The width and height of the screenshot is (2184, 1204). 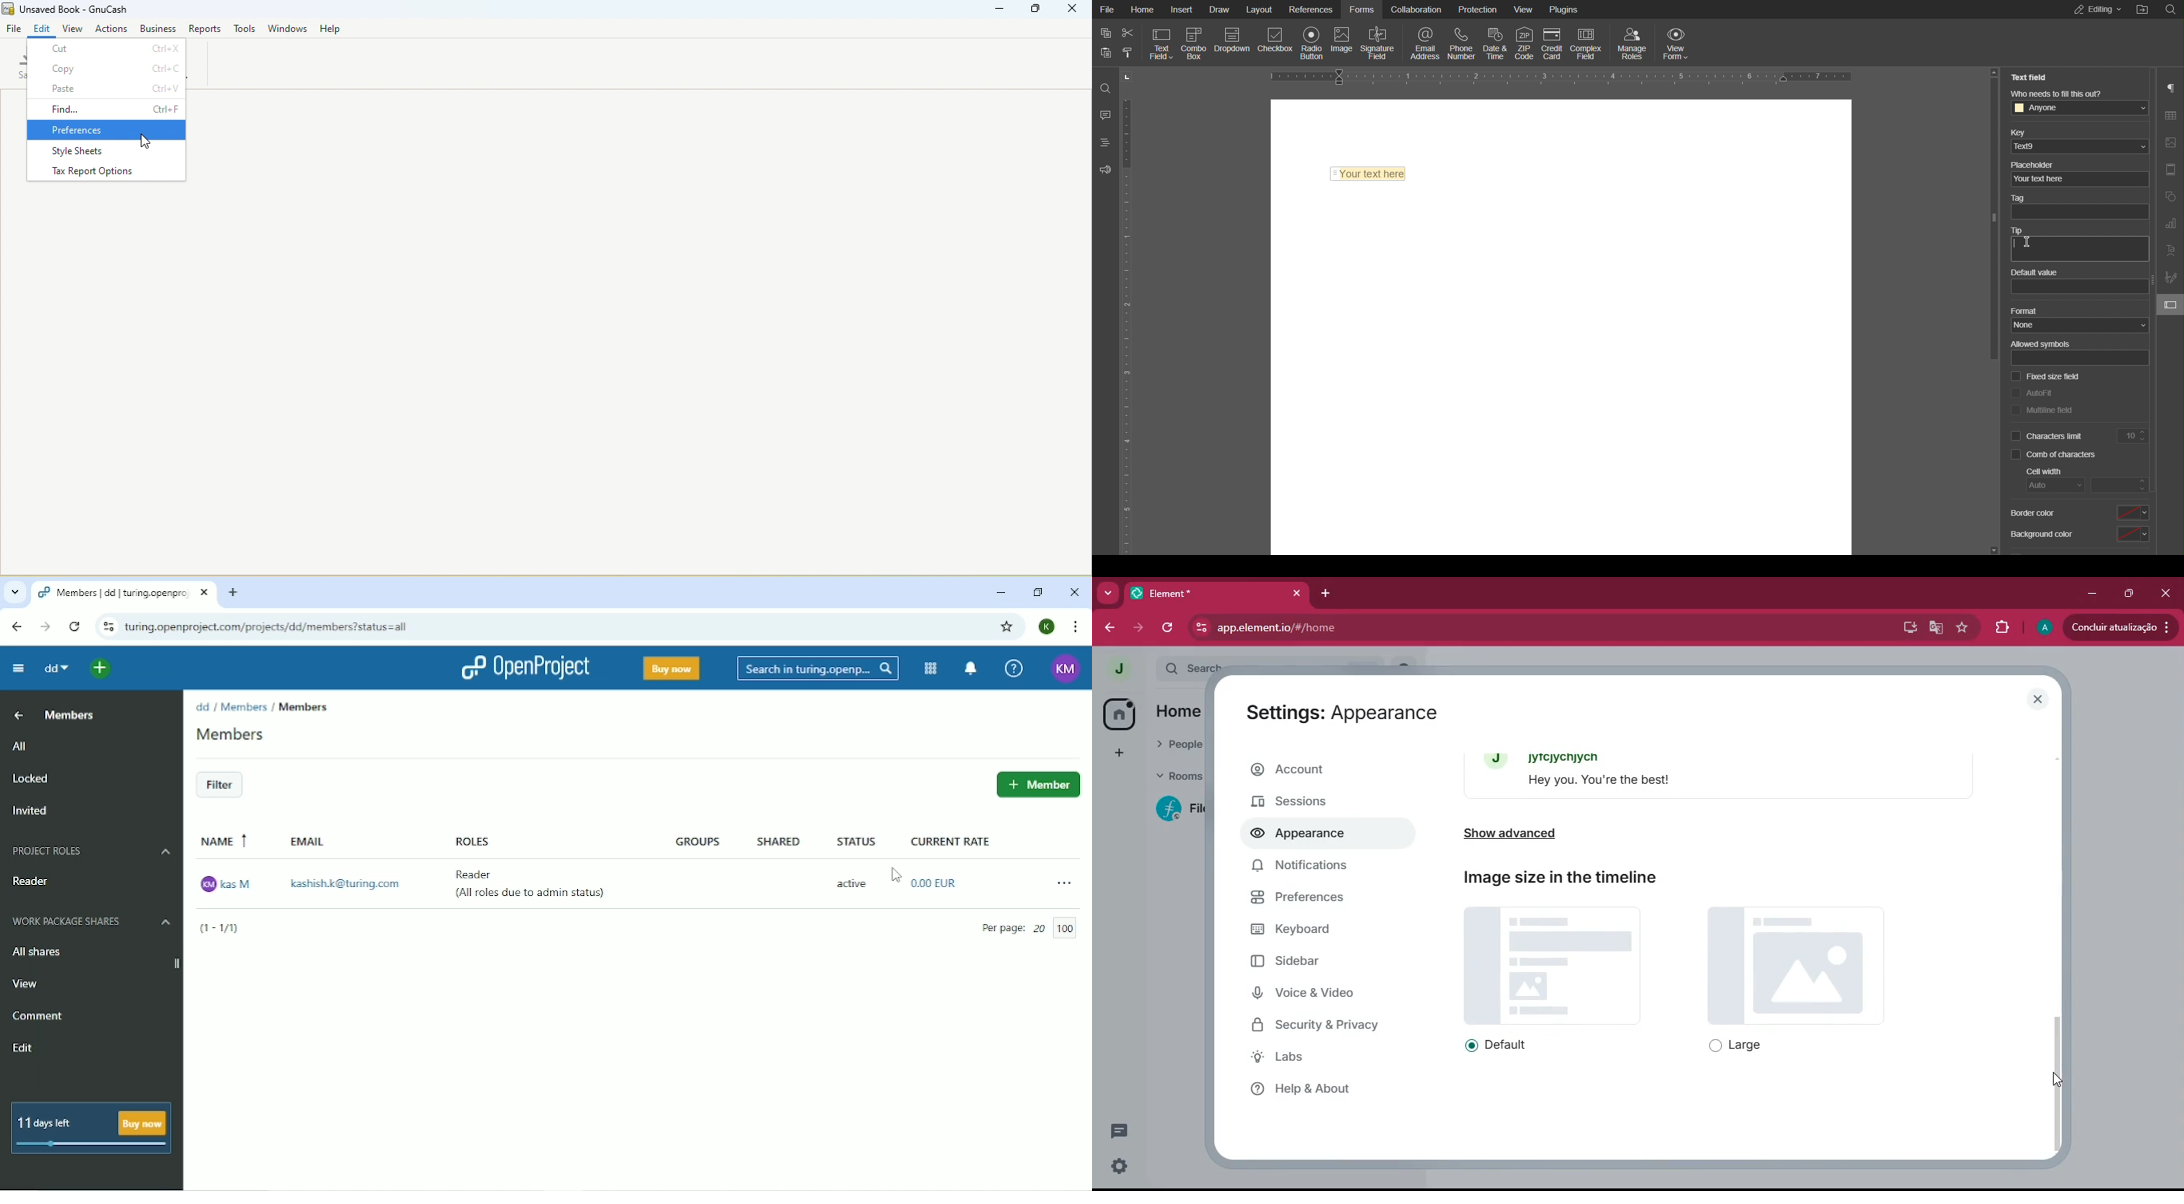 What do you see at coordinates (2121, 626) in the screenshot?
I see `Concluir atualizacao` at bounding box center [2121, 626].